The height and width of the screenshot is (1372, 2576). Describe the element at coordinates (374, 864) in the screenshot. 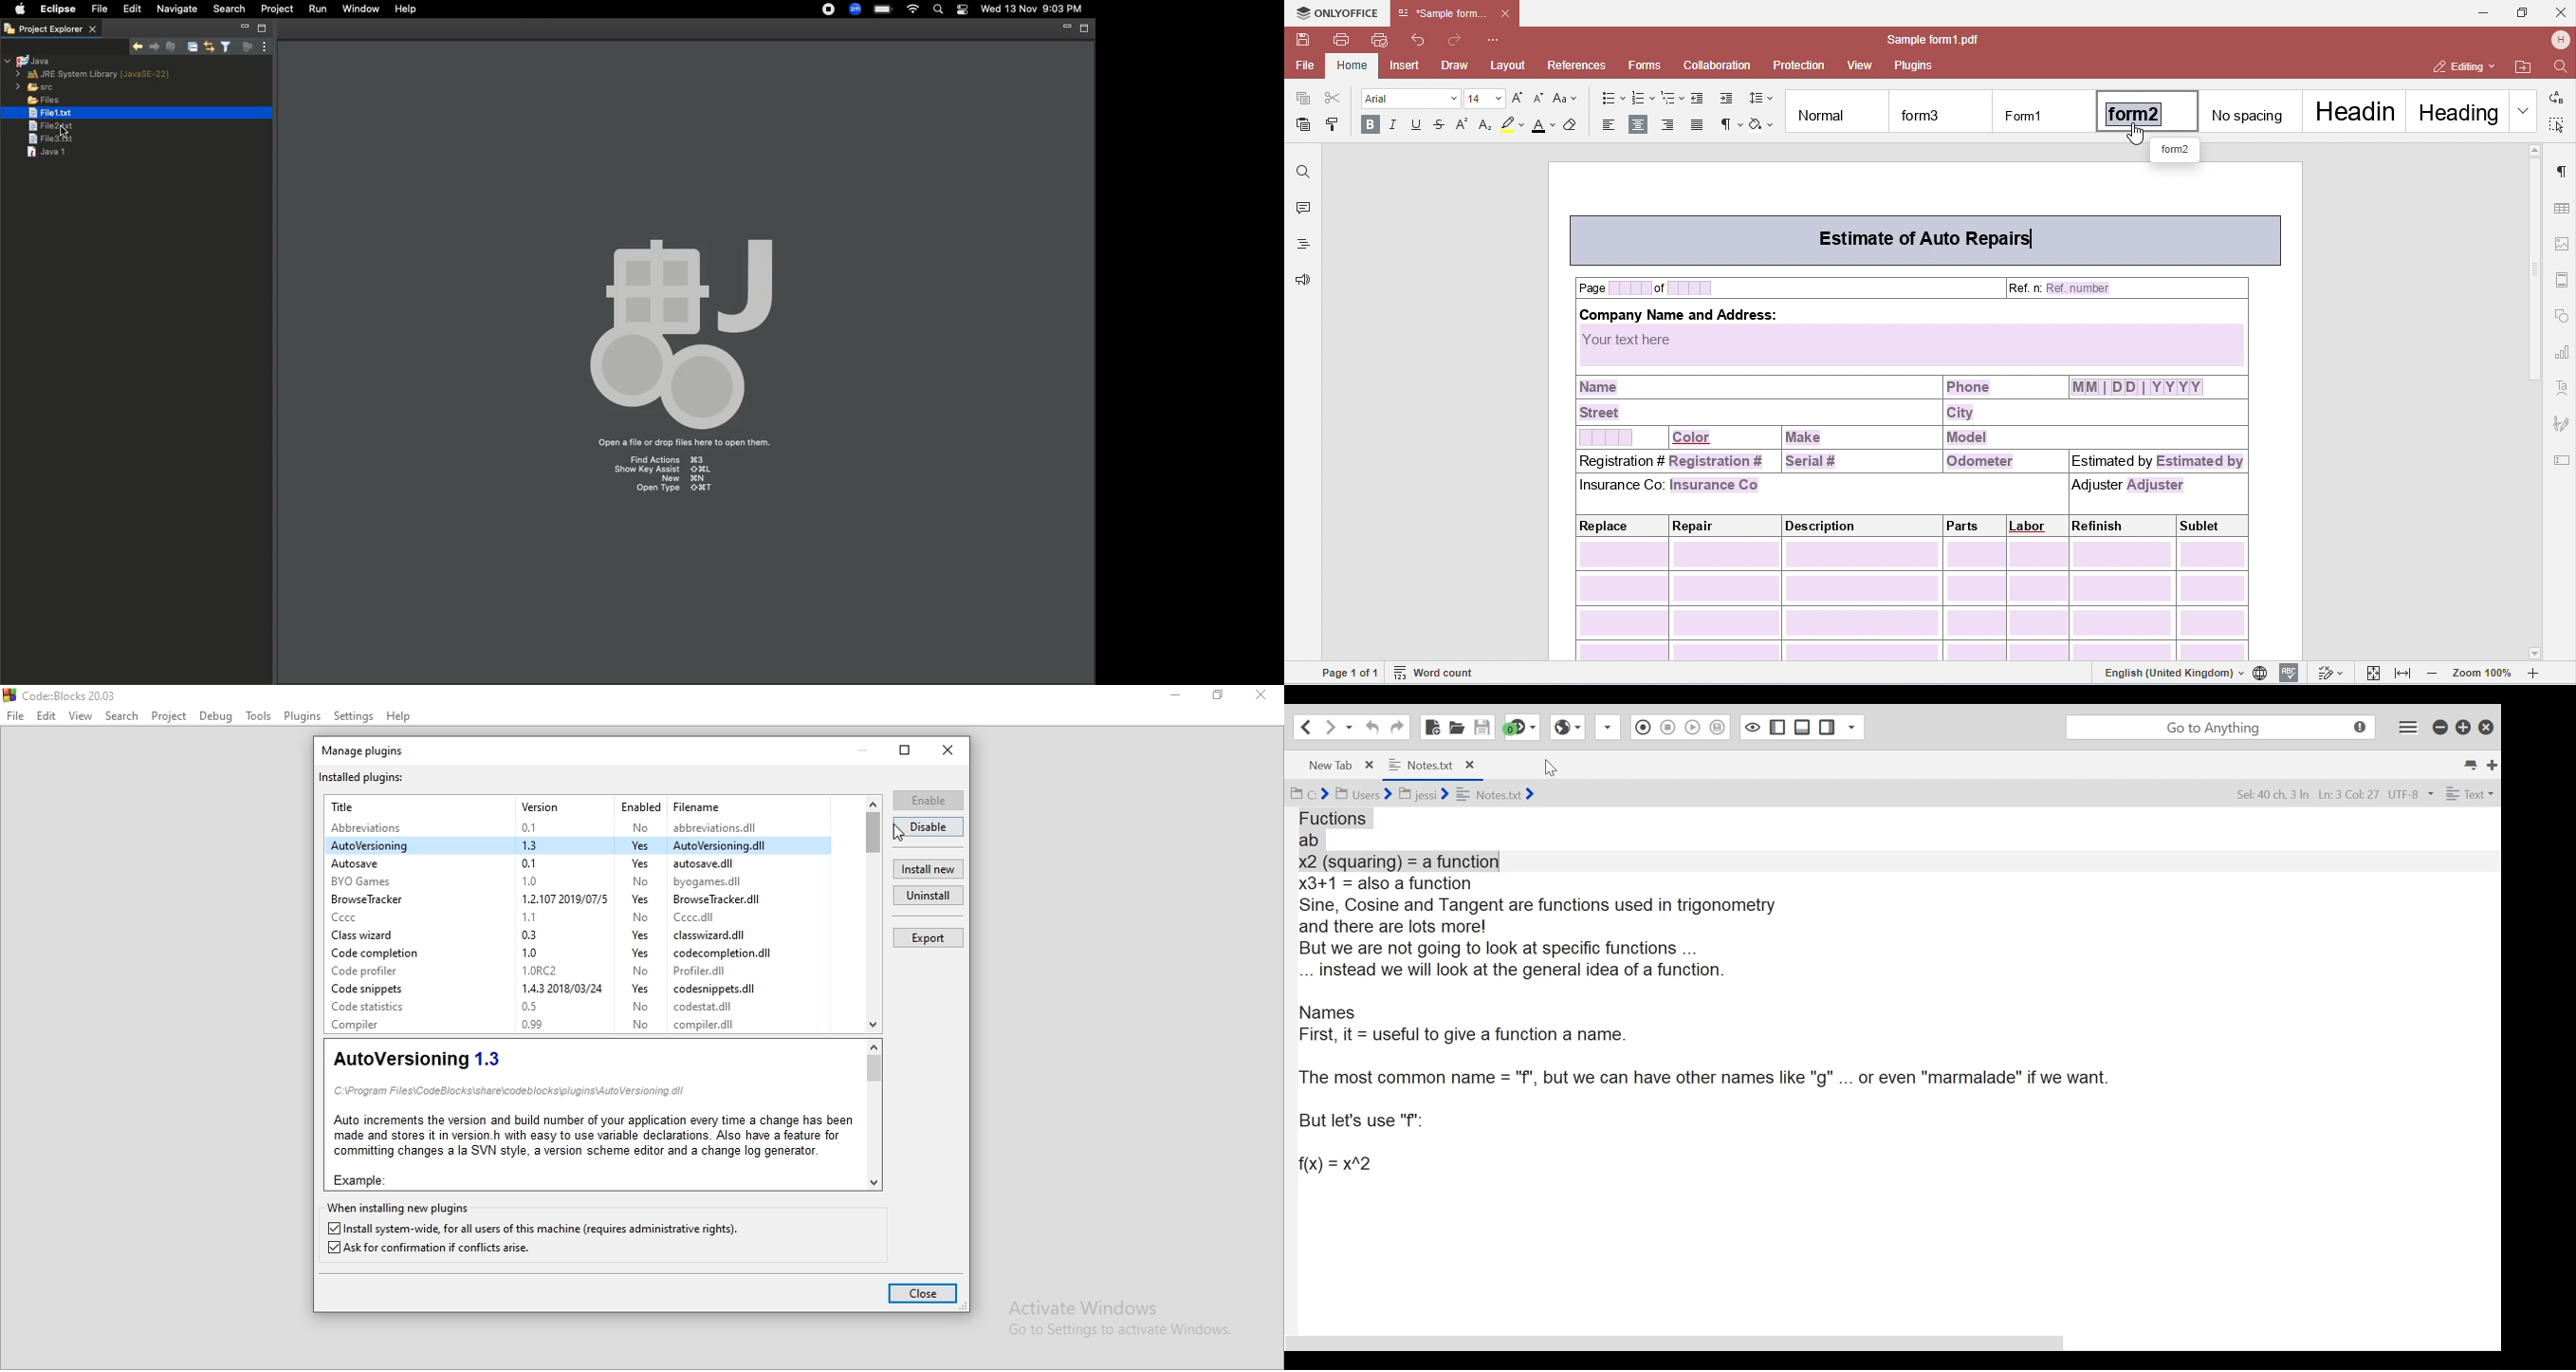

I see `Autosave ` at that location.